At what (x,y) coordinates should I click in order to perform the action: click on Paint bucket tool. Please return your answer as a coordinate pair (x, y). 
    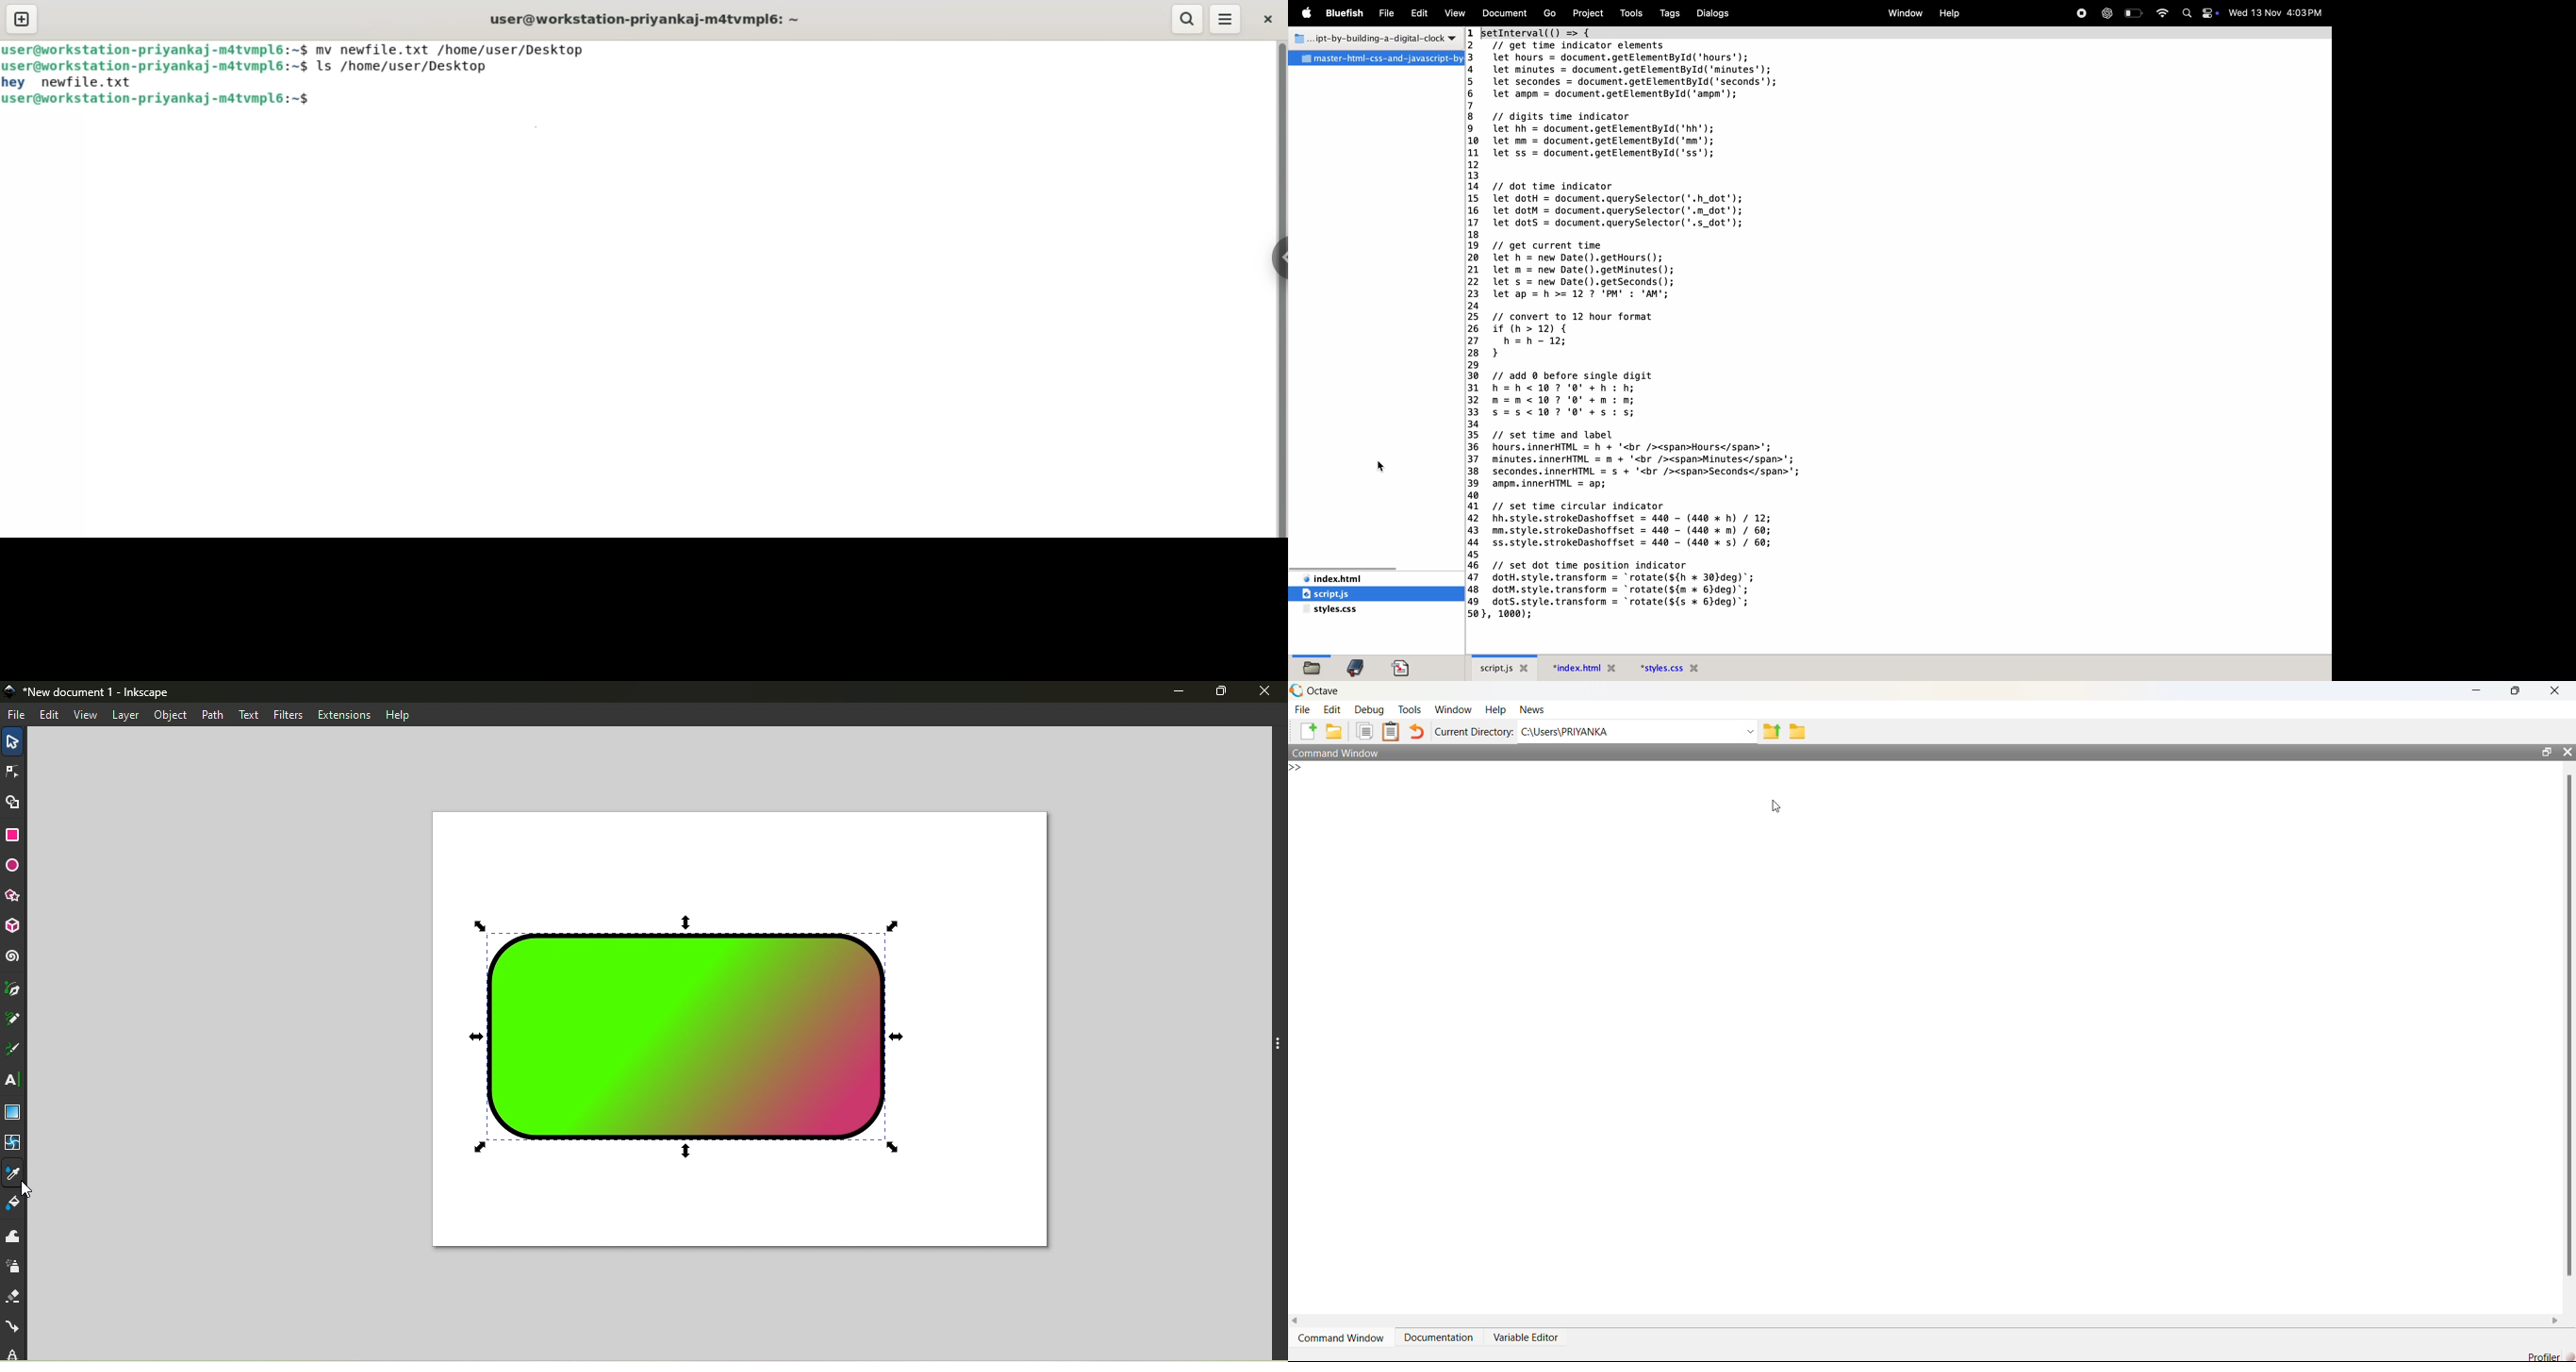
    Looking at the image, I should click on (17, 1205).